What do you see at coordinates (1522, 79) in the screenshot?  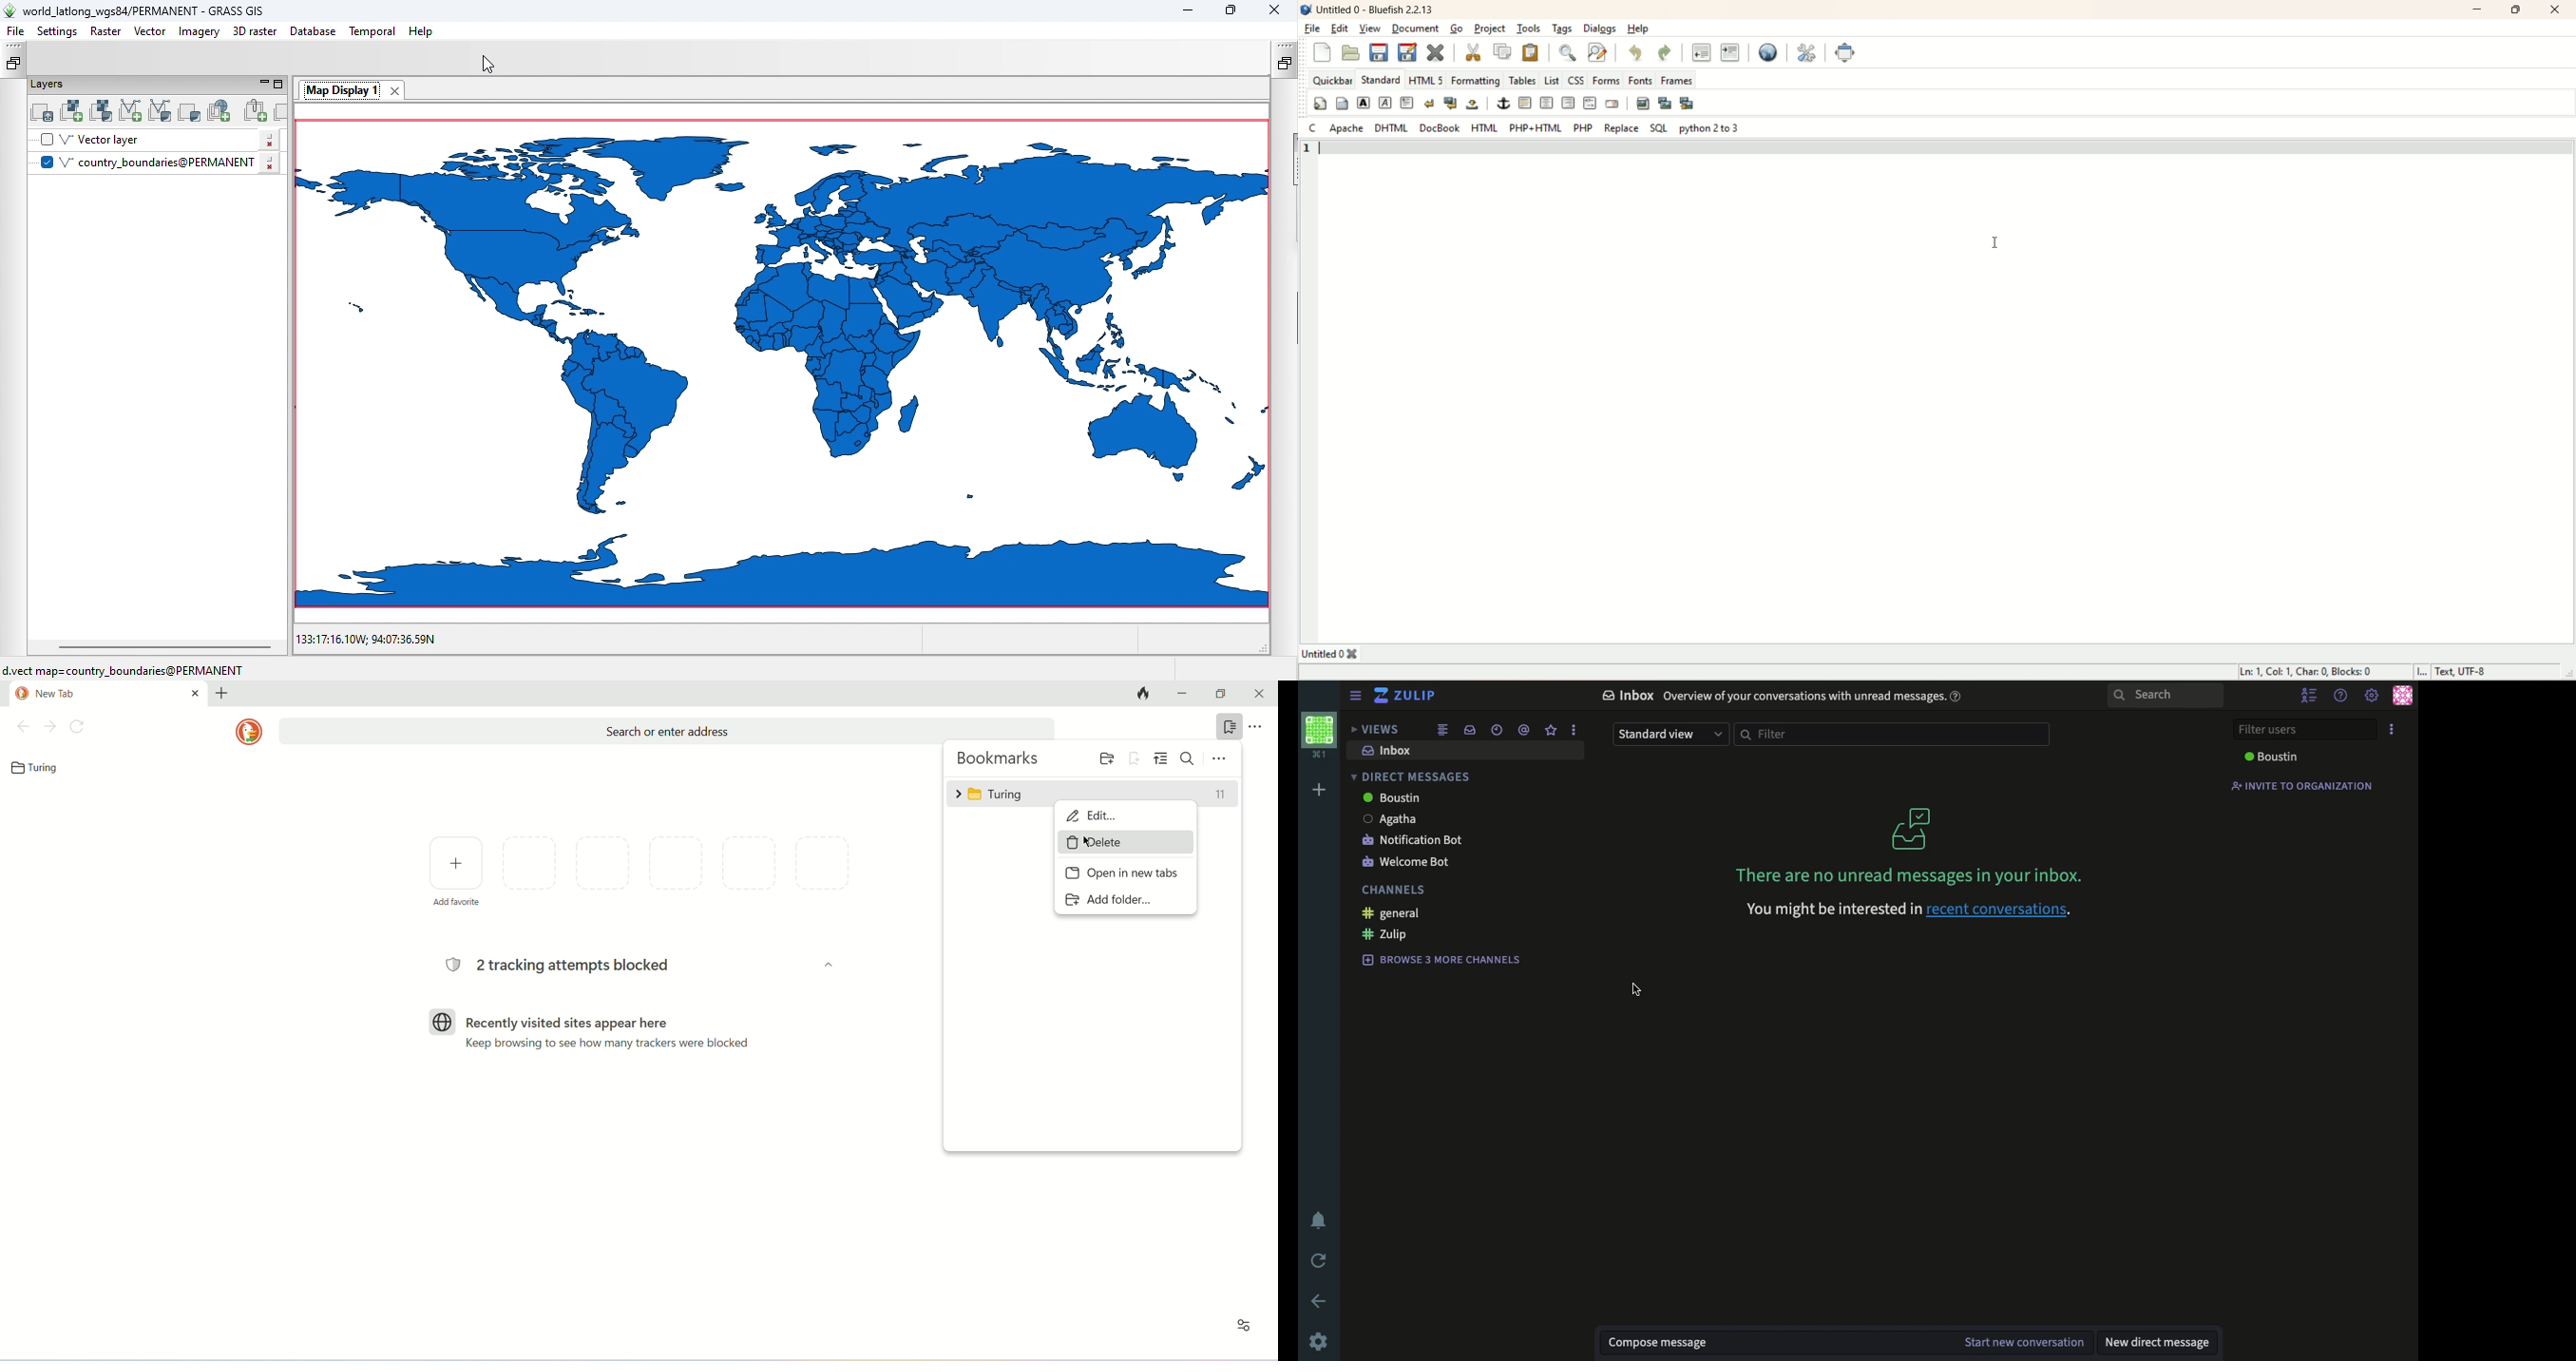 I see `TABLES` at bounding box center [1522, 79].